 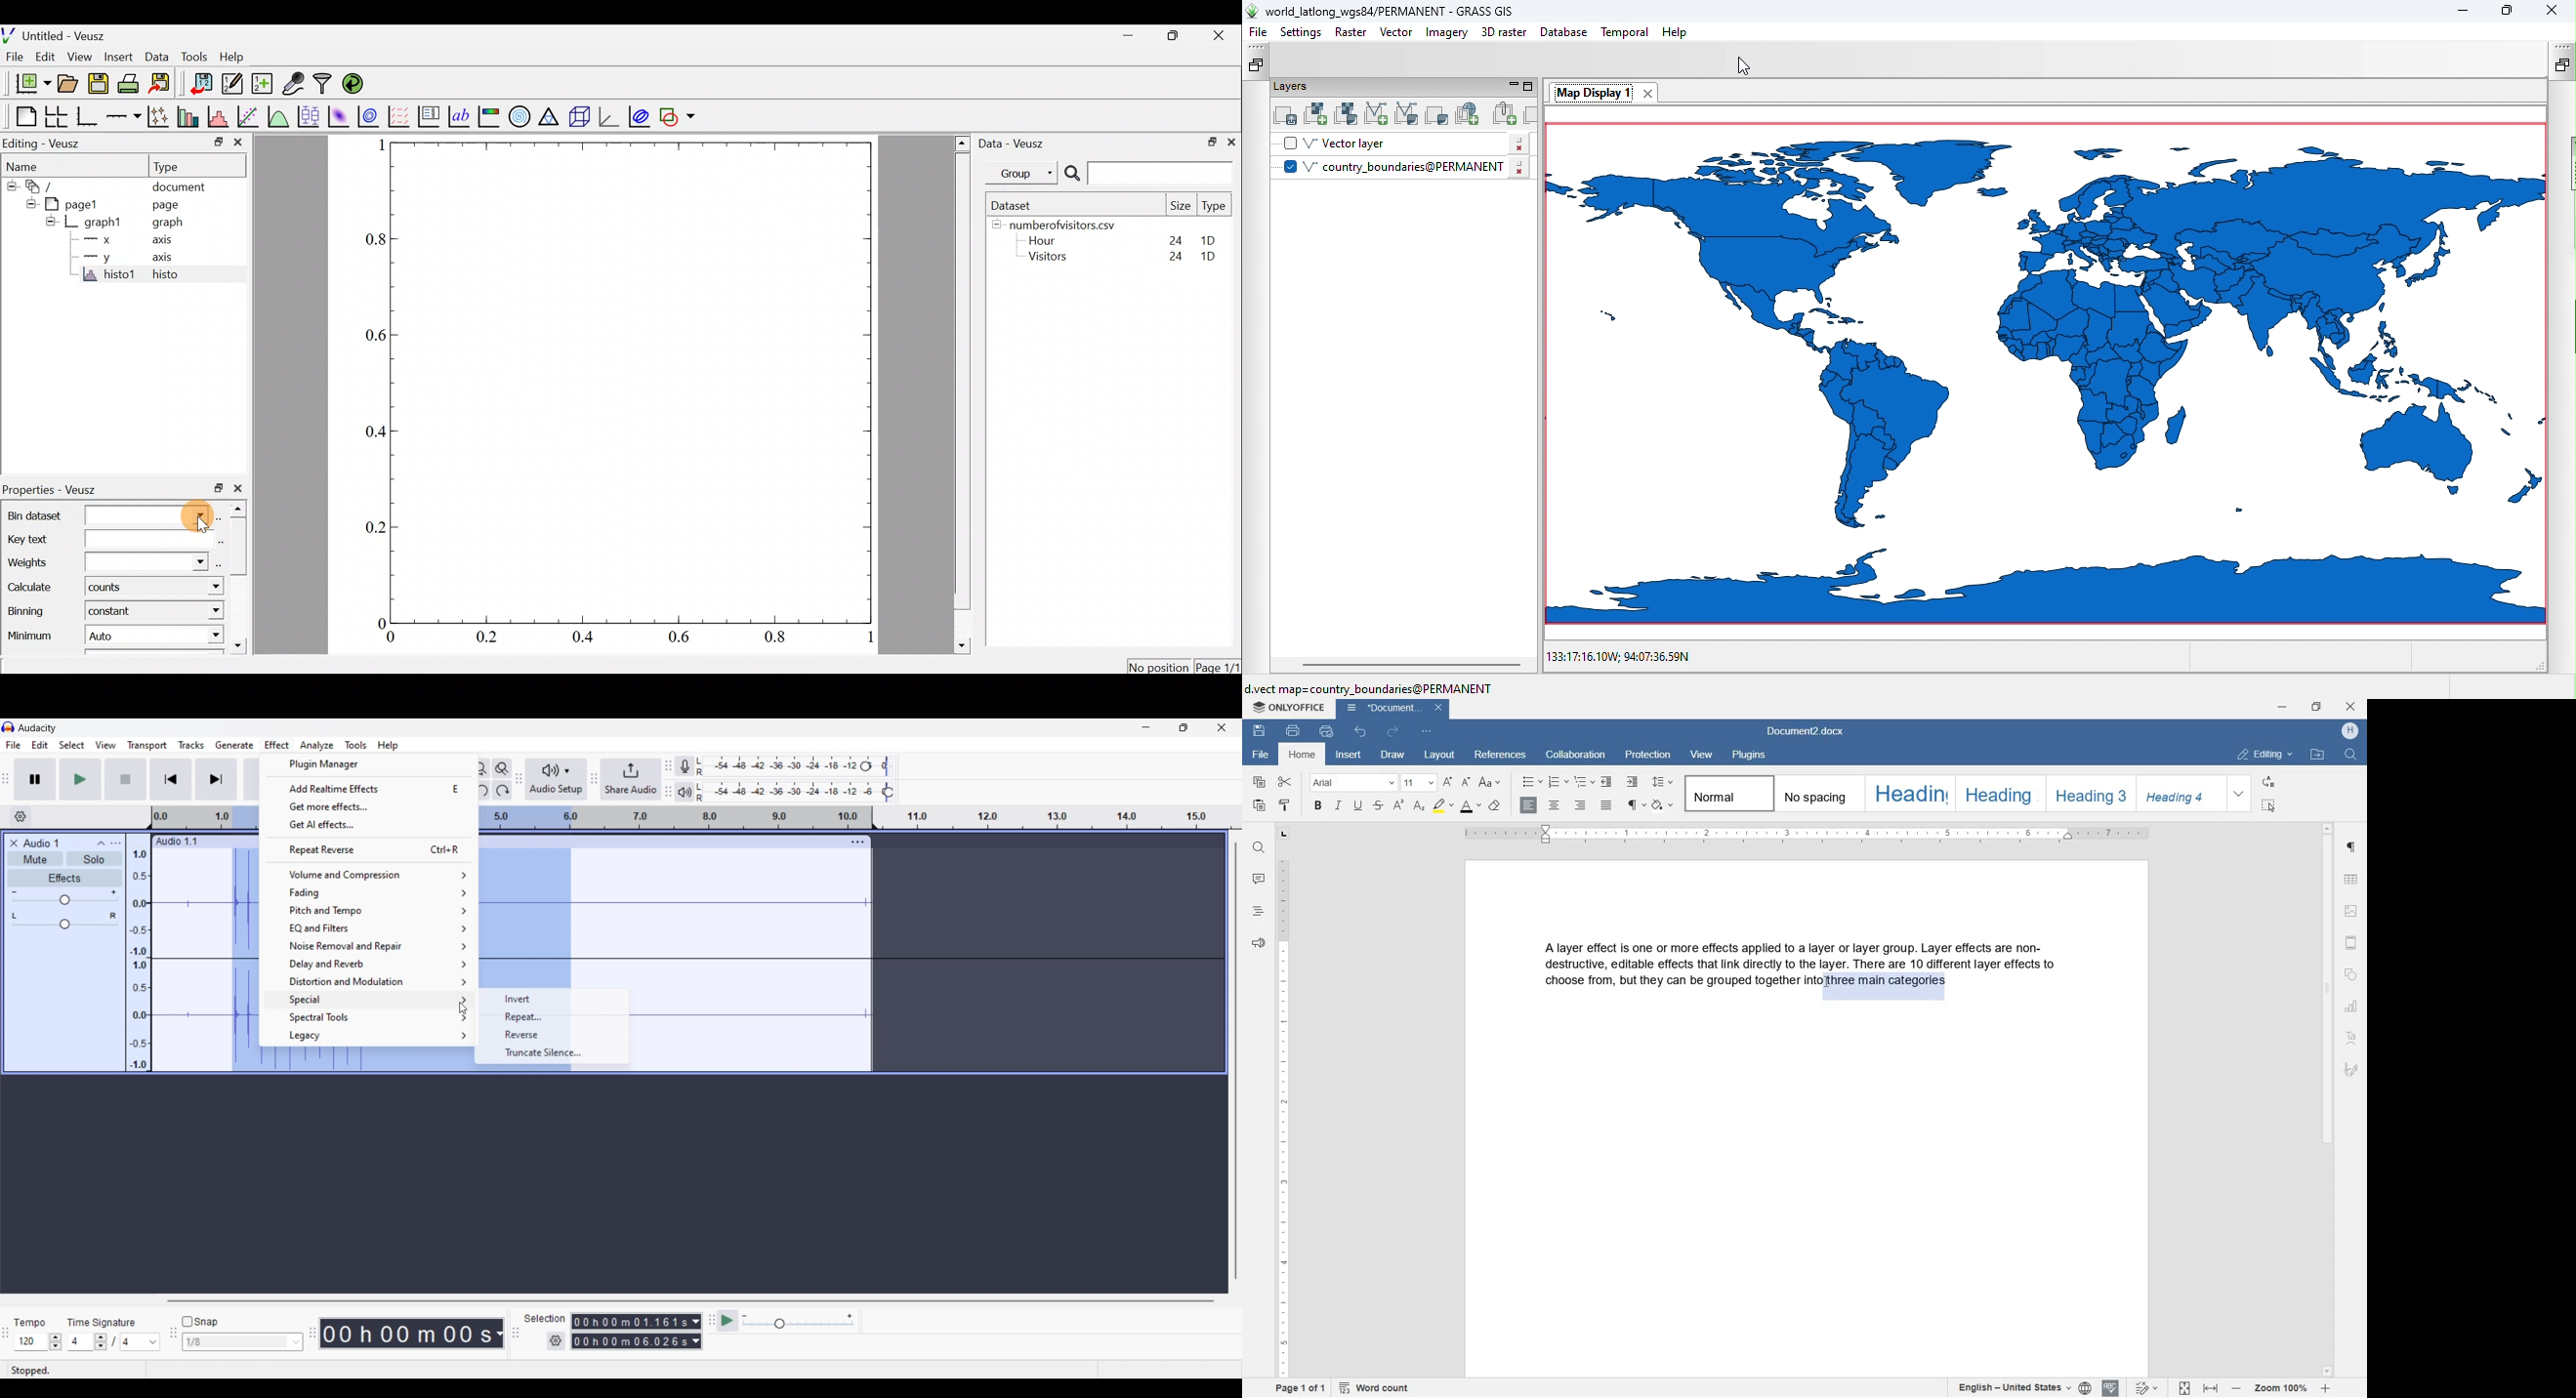 I want to click on Tempo, so click(x=29, y=1322).